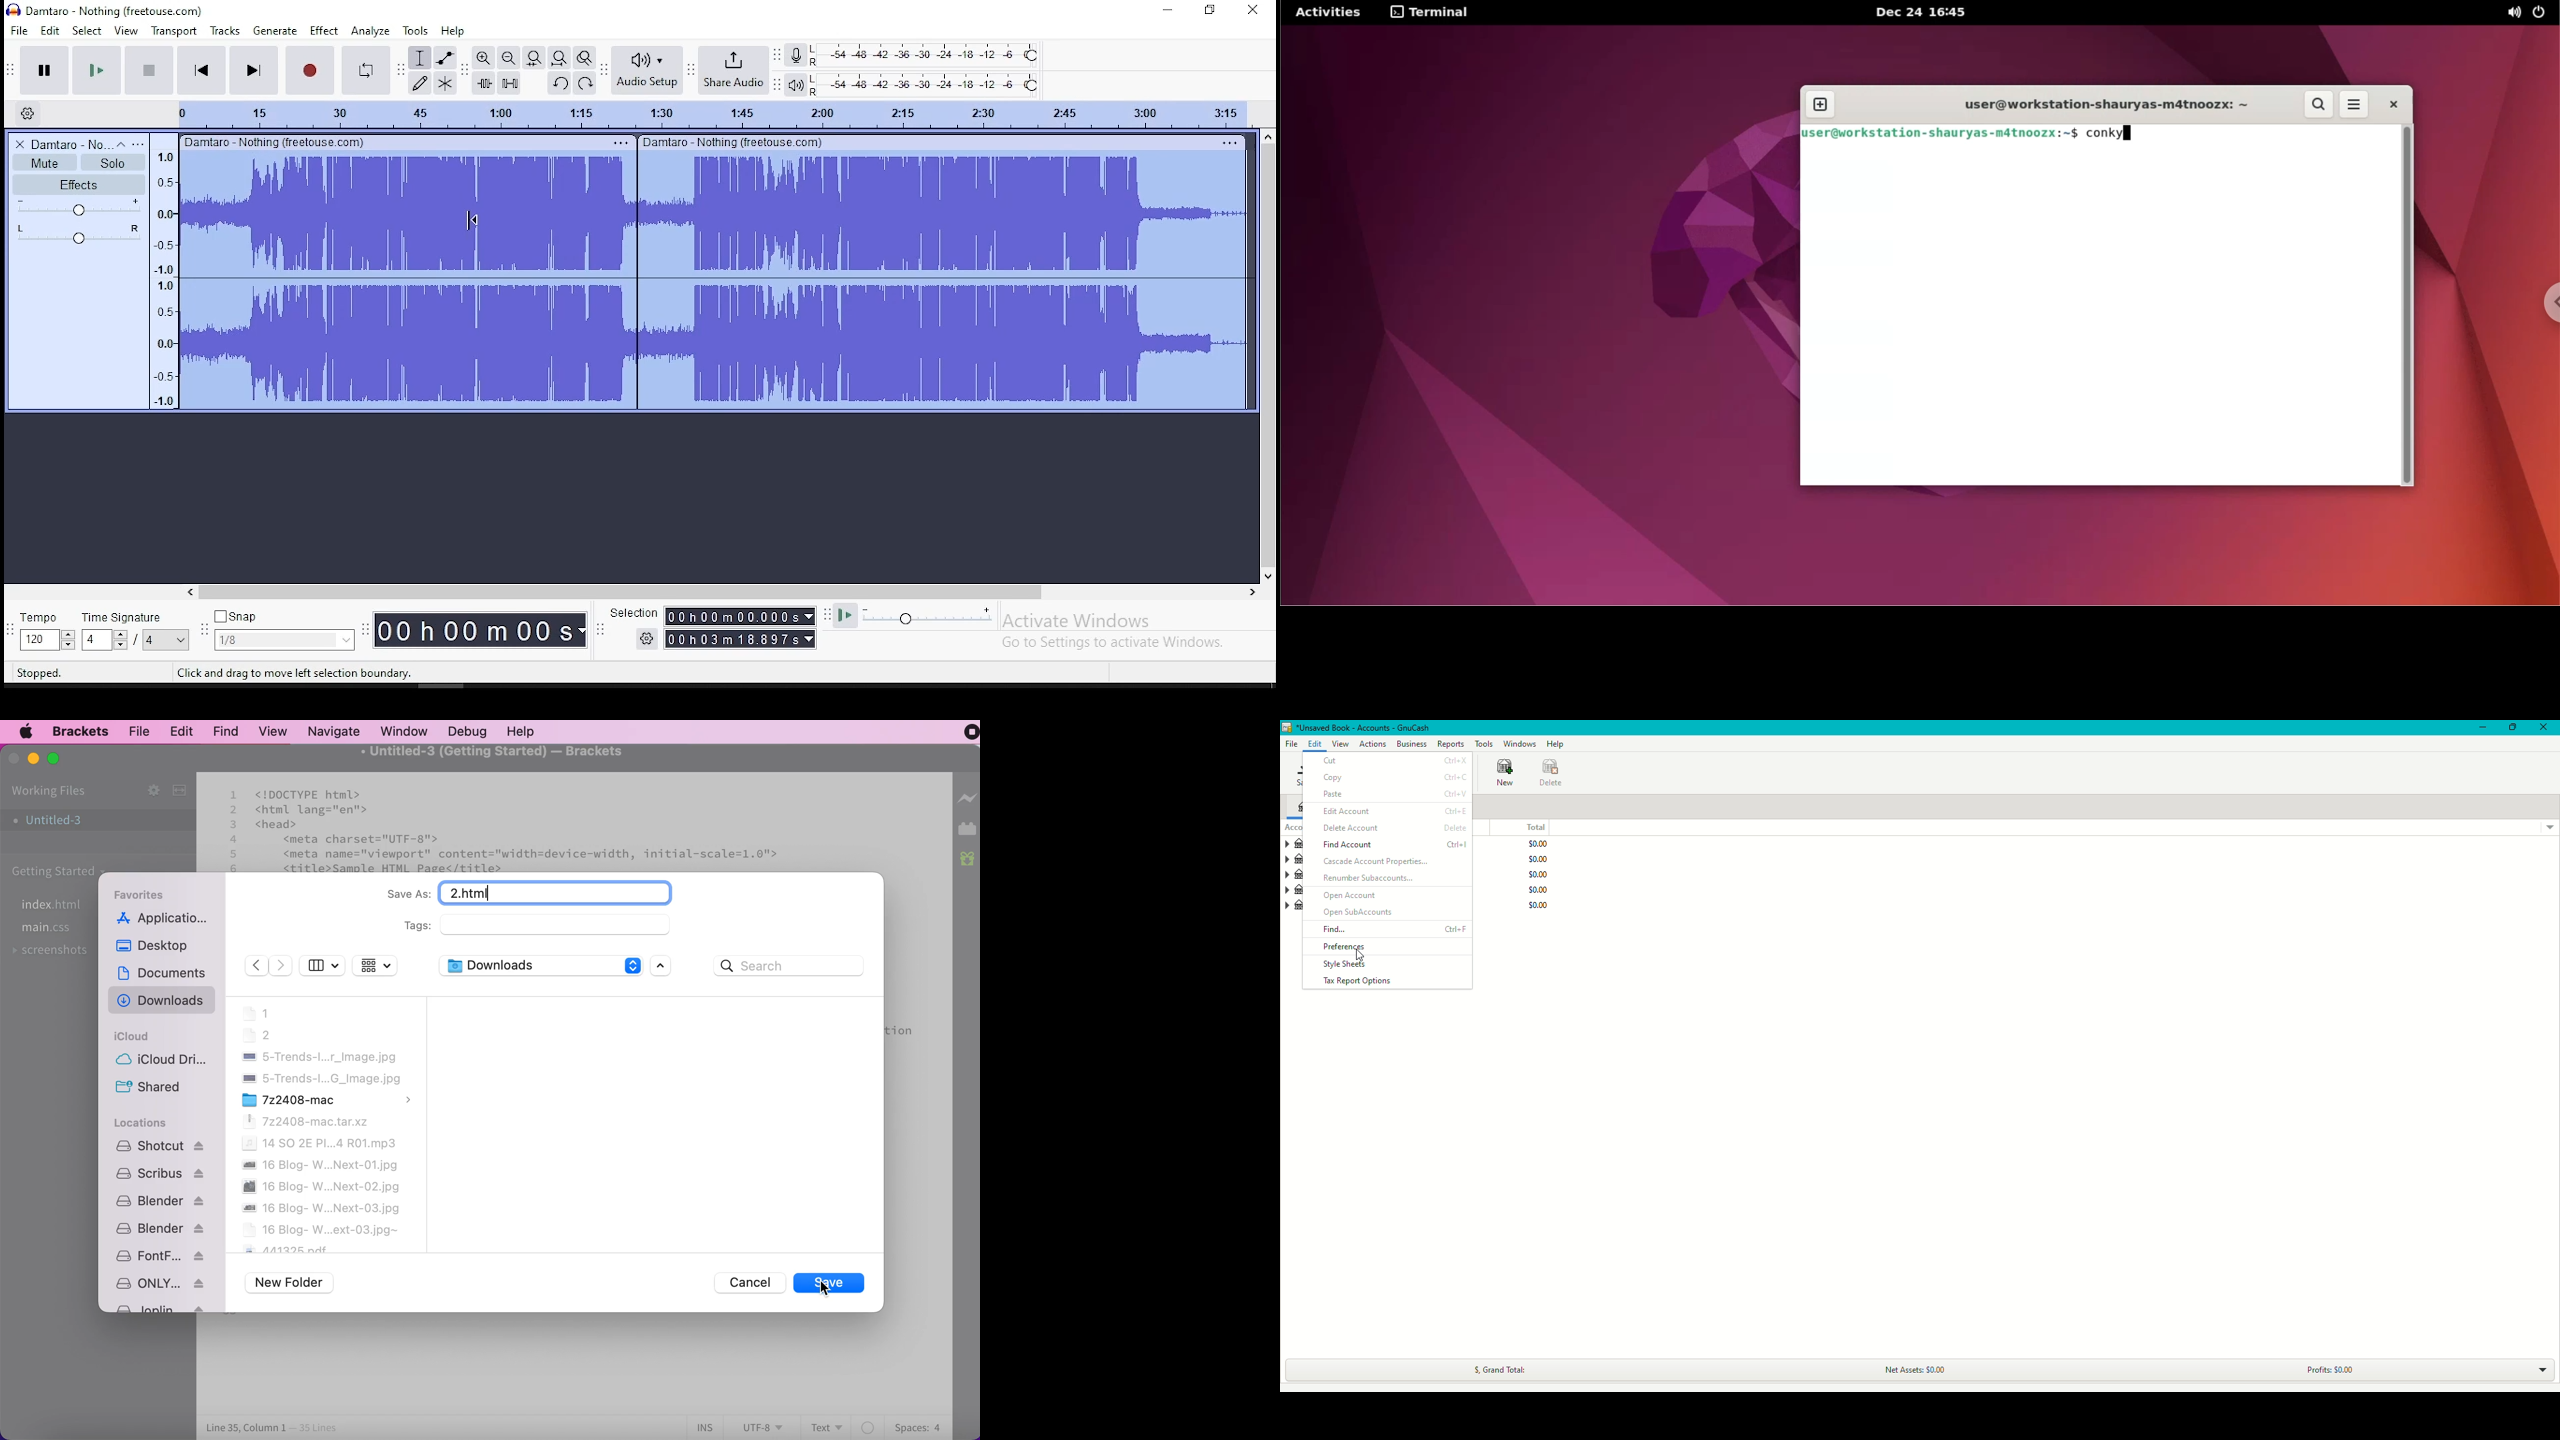 This screenshot has width=2576, height=1456. Describe the element at coordinates (273, 141) in the screenshot. I see `Damtaro-Nothing (freehouse.com)` at that location.